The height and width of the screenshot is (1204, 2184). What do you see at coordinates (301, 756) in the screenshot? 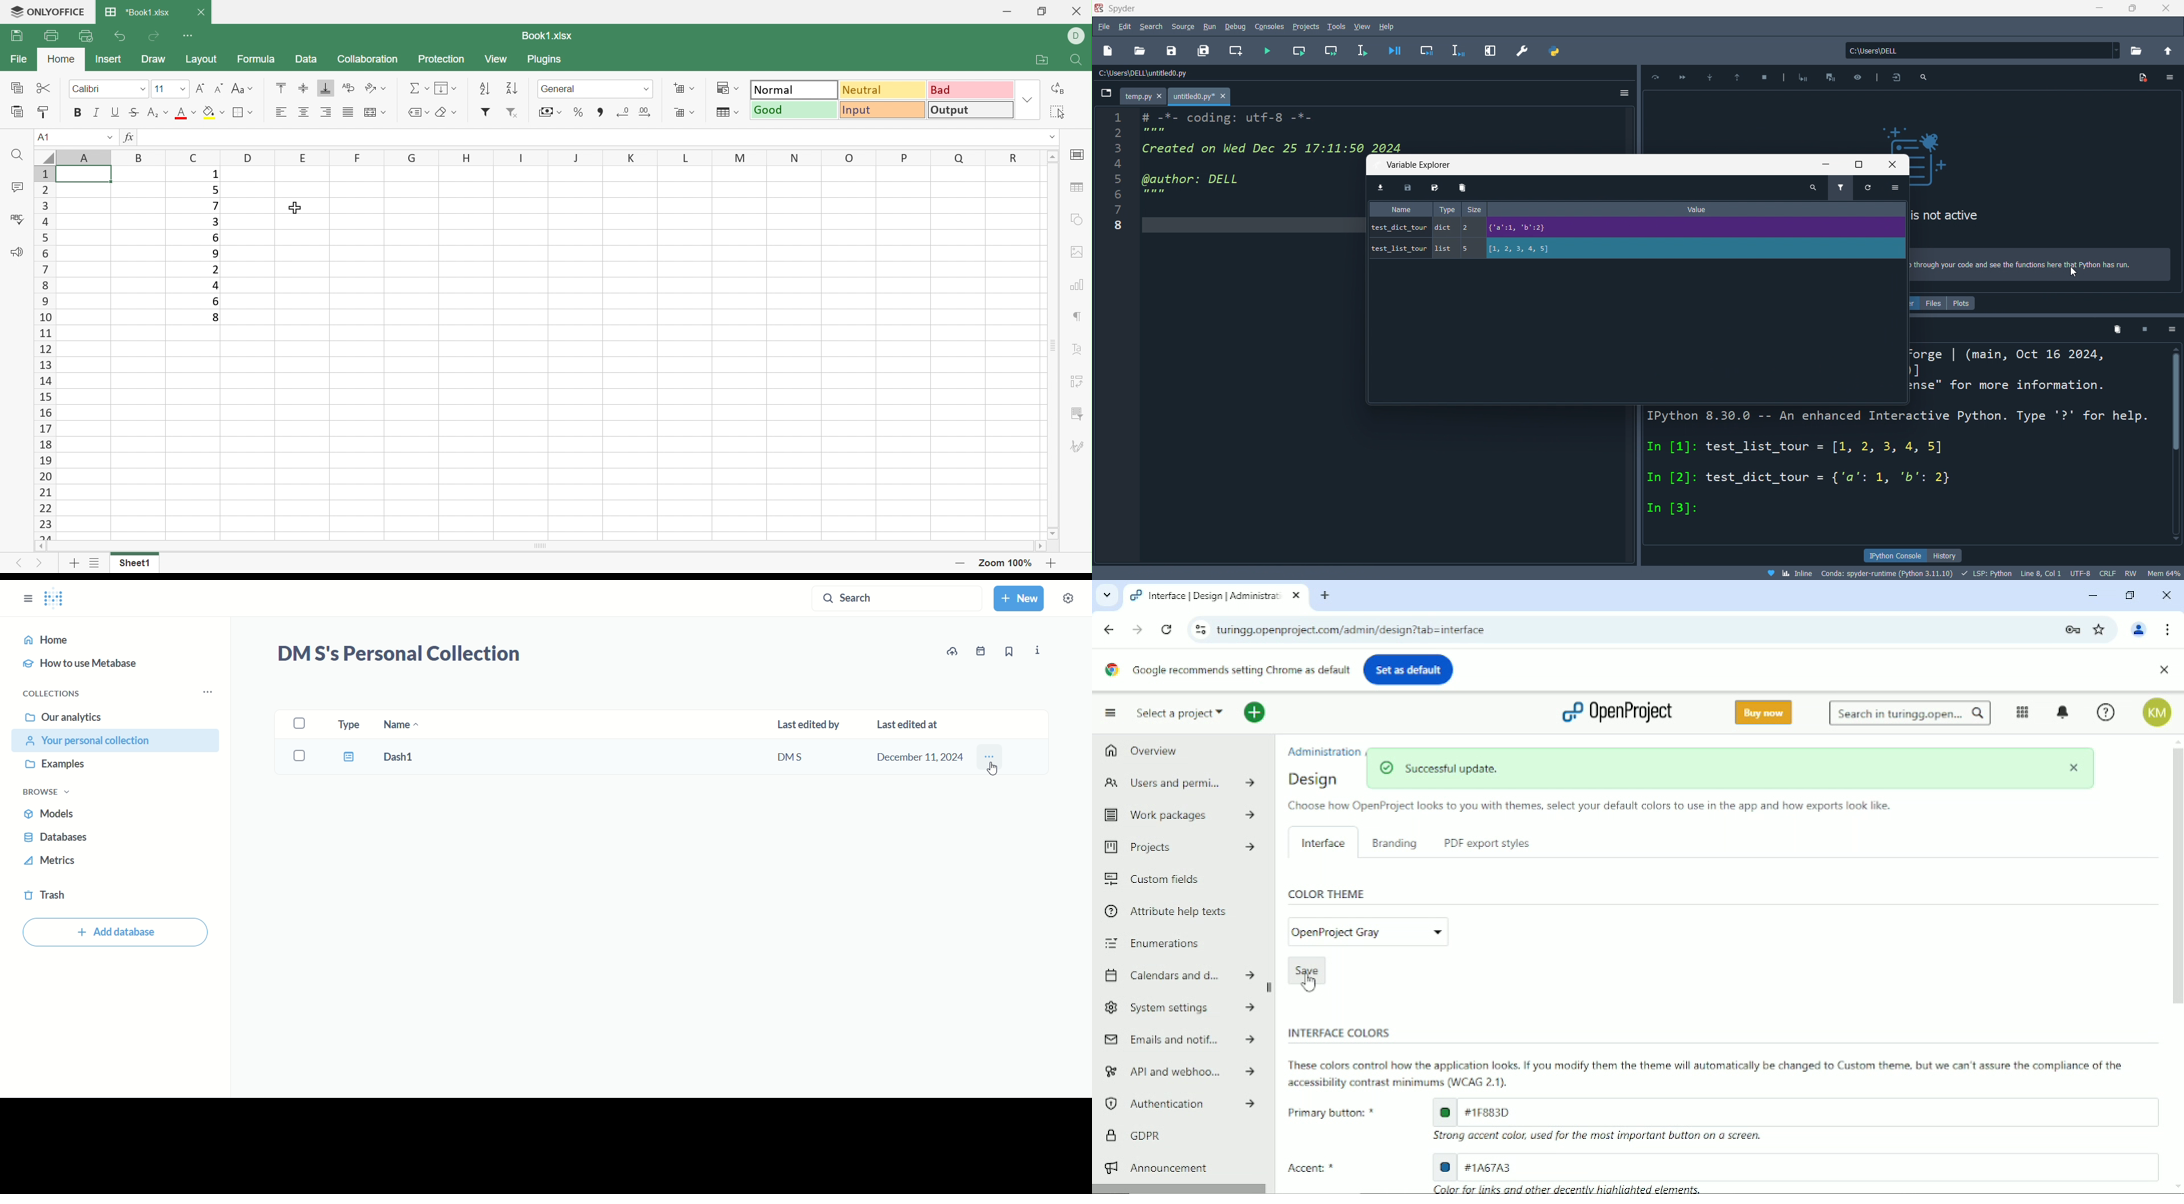
I see `select dash1 checkbox` at bounding box center [301, 756].